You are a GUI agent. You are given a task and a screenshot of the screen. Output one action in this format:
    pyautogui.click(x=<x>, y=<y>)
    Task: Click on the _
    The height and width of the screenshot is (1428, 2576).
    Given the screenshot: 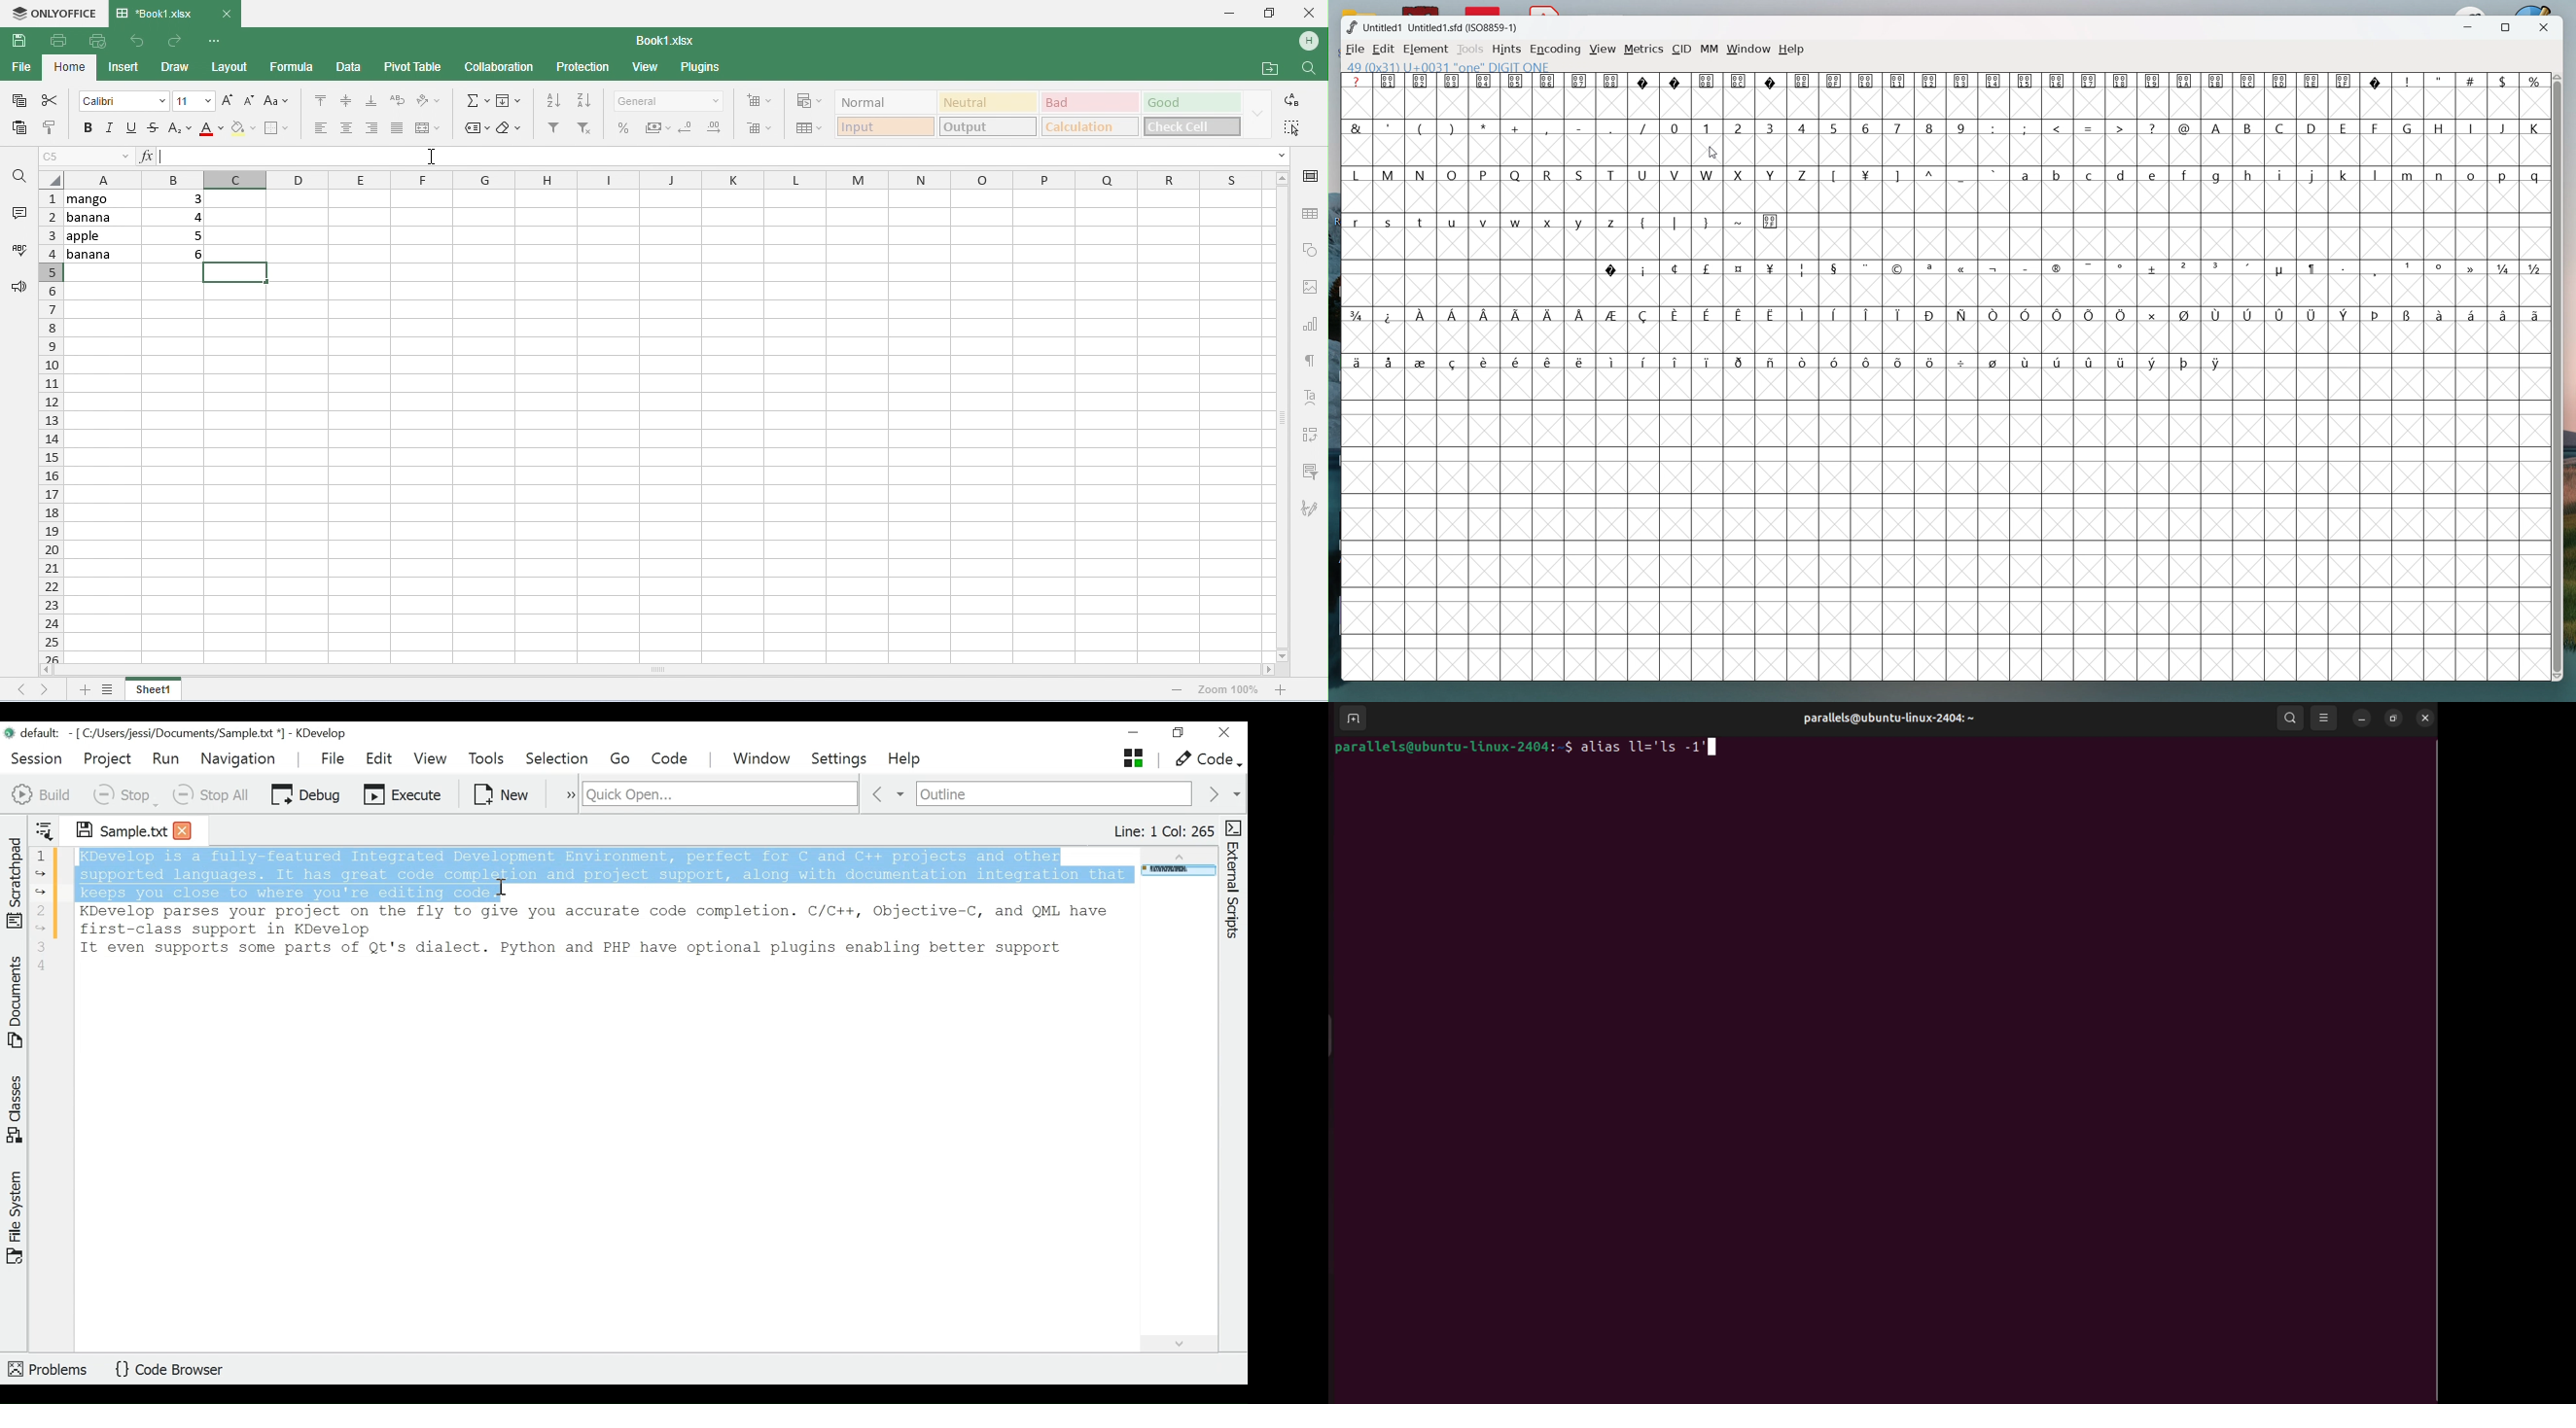 What is the action you would take?
    pyautogui.click(x=1614, y=128)
    